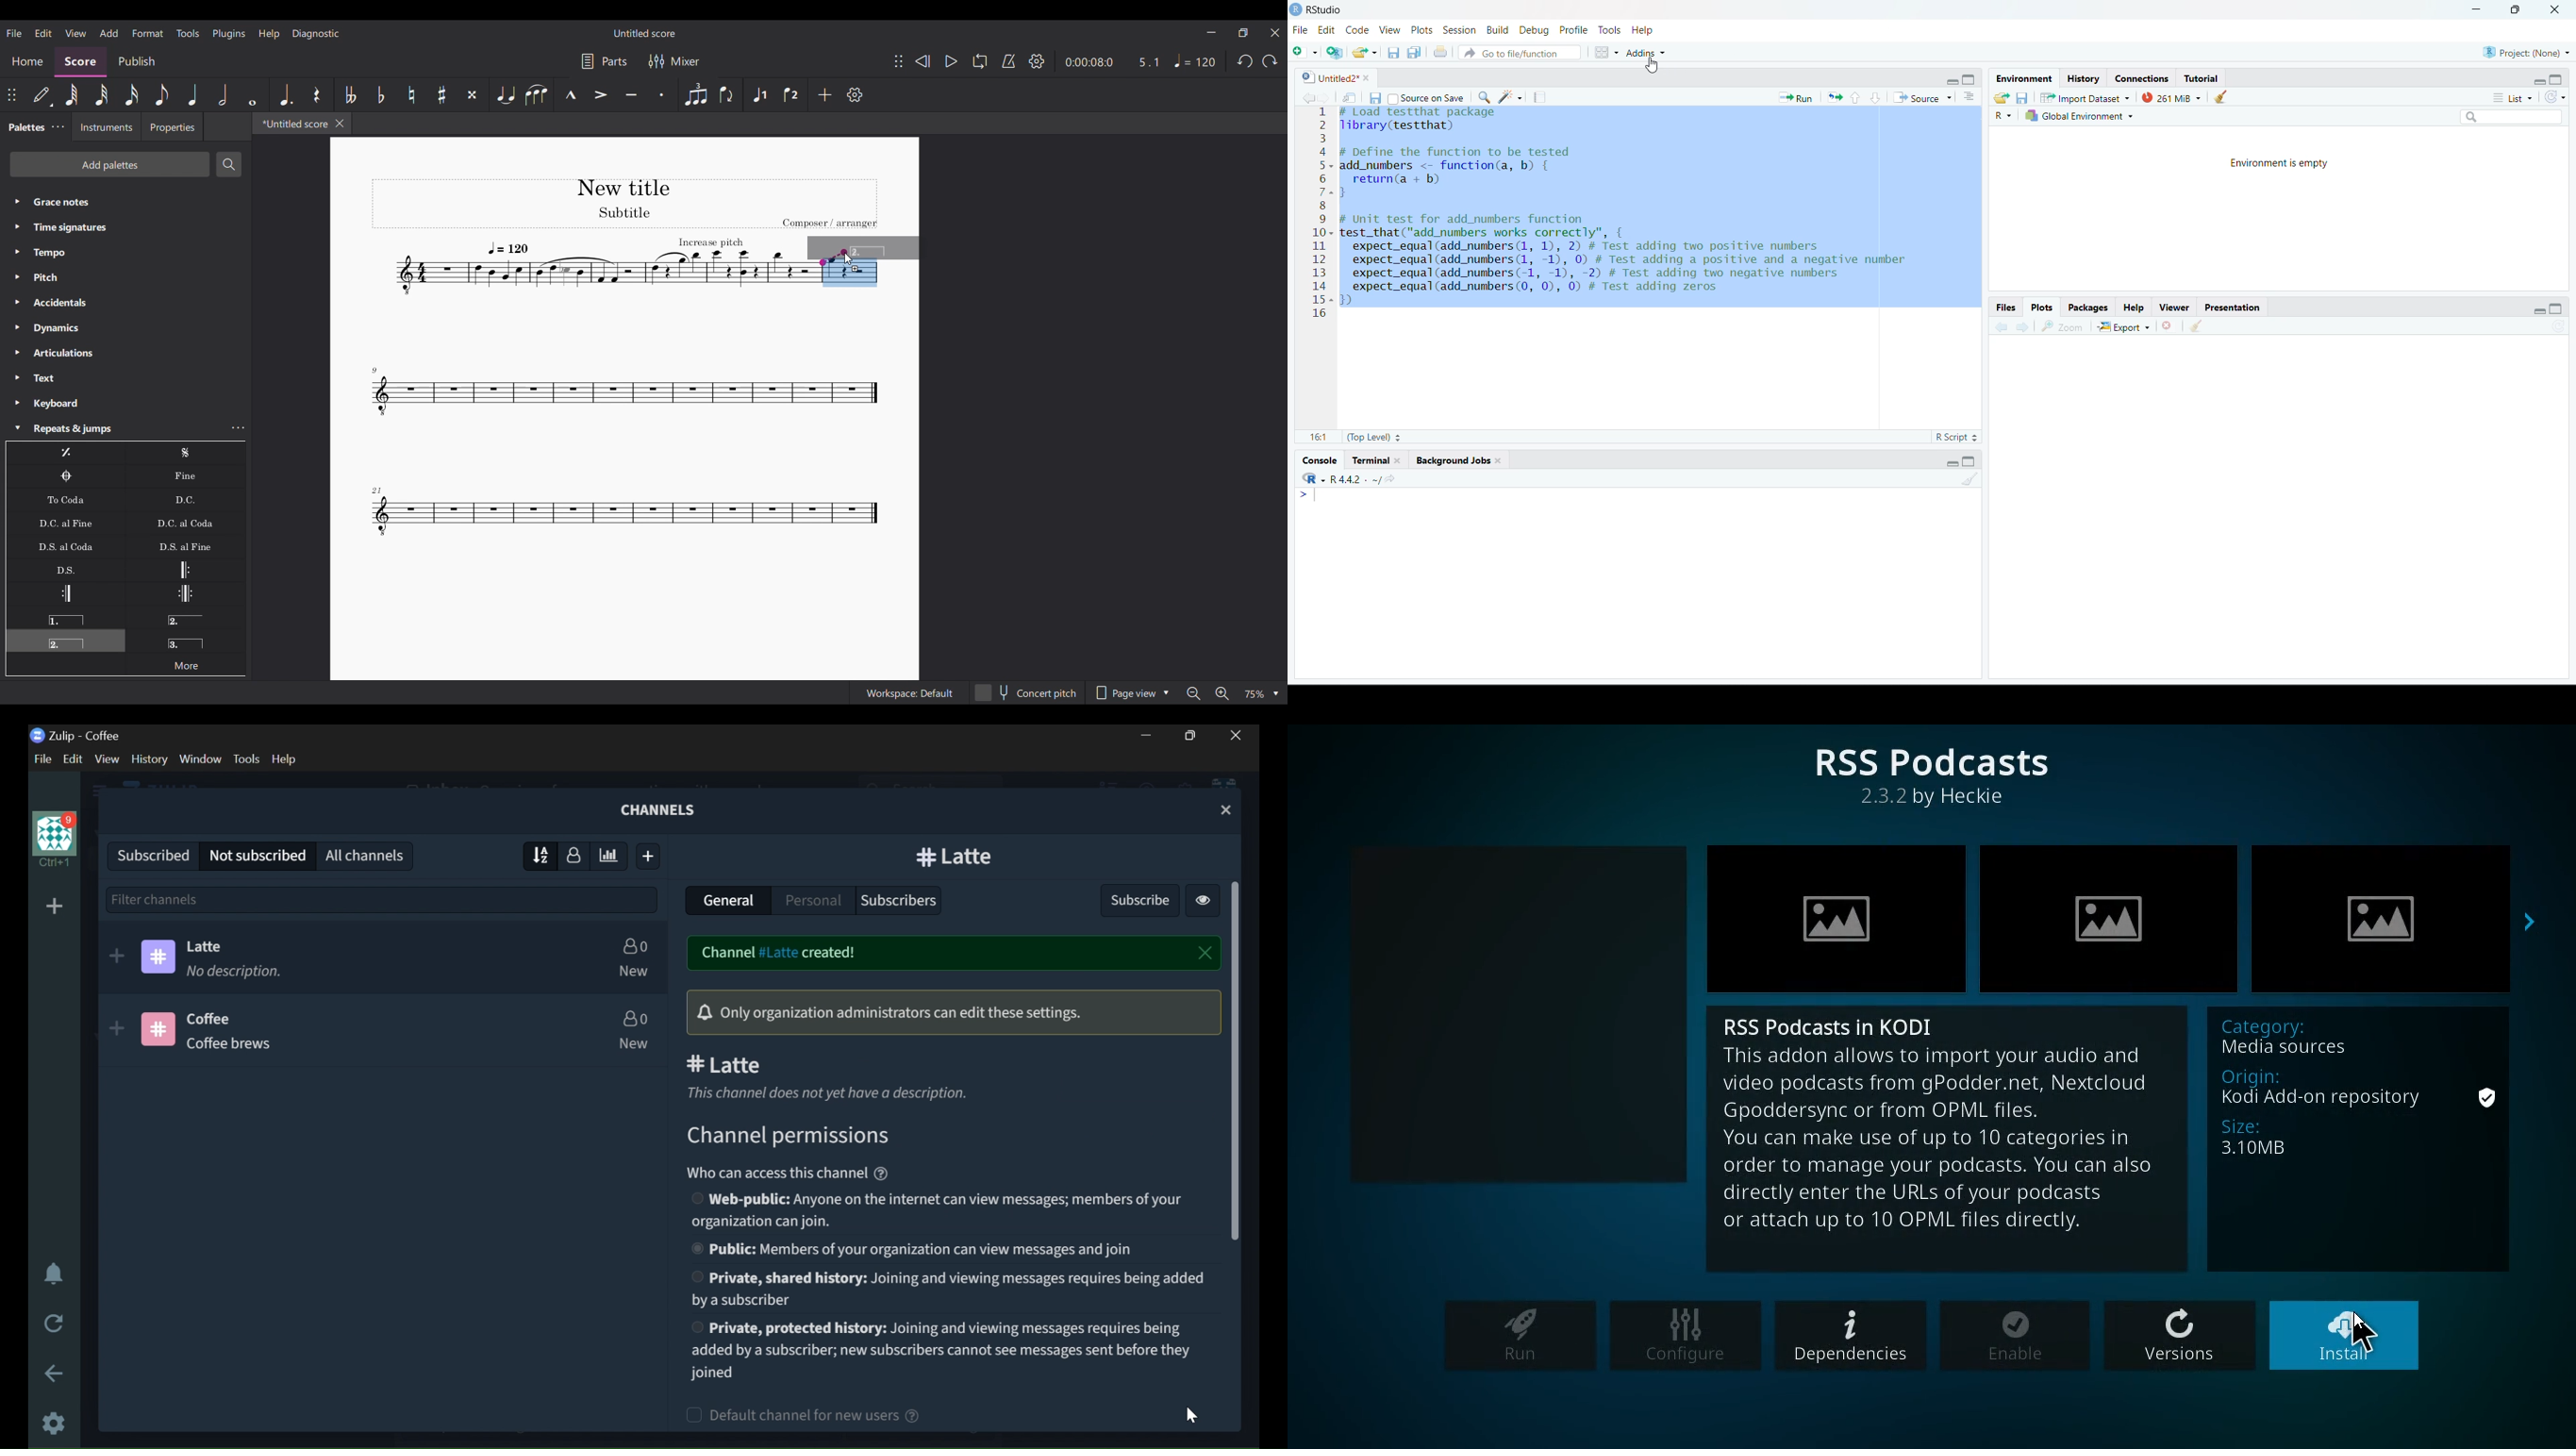  Describe the element at coordinates (75, 736) in the screenshot. I see `Zulip - coffee` at that location.